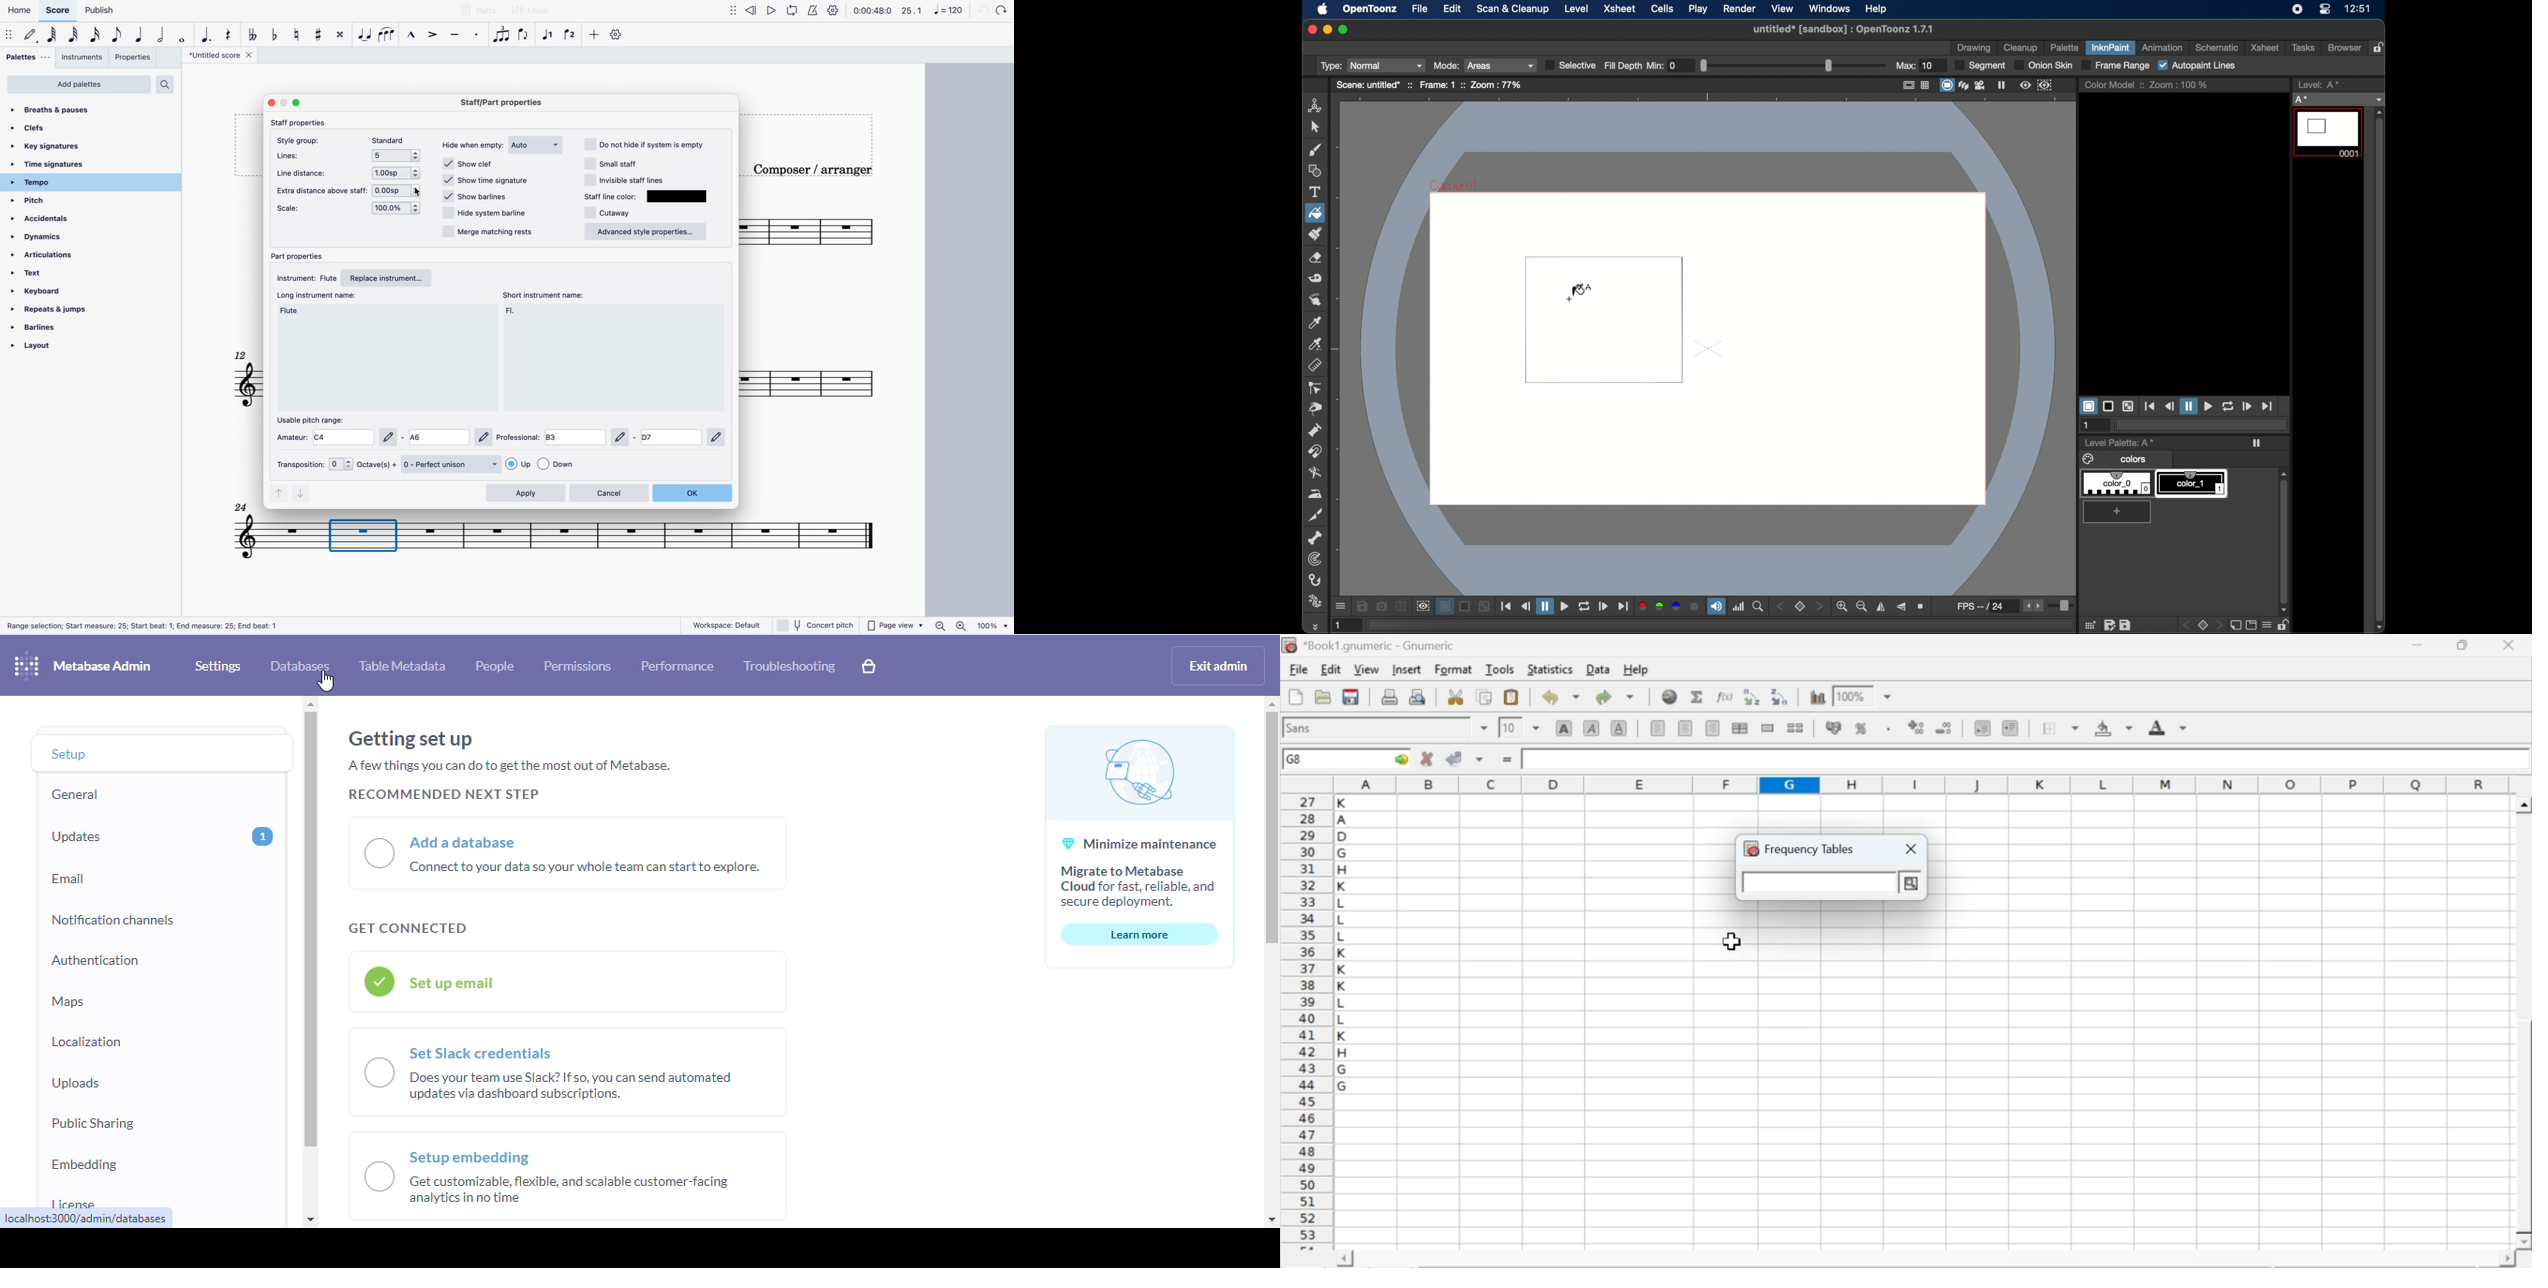 The width and height of the screenshot is (2548, 1288). What do you see at coordinates (102, 665) in the screenshot?
I see `metabase admin` at bounding box center [102, 665].